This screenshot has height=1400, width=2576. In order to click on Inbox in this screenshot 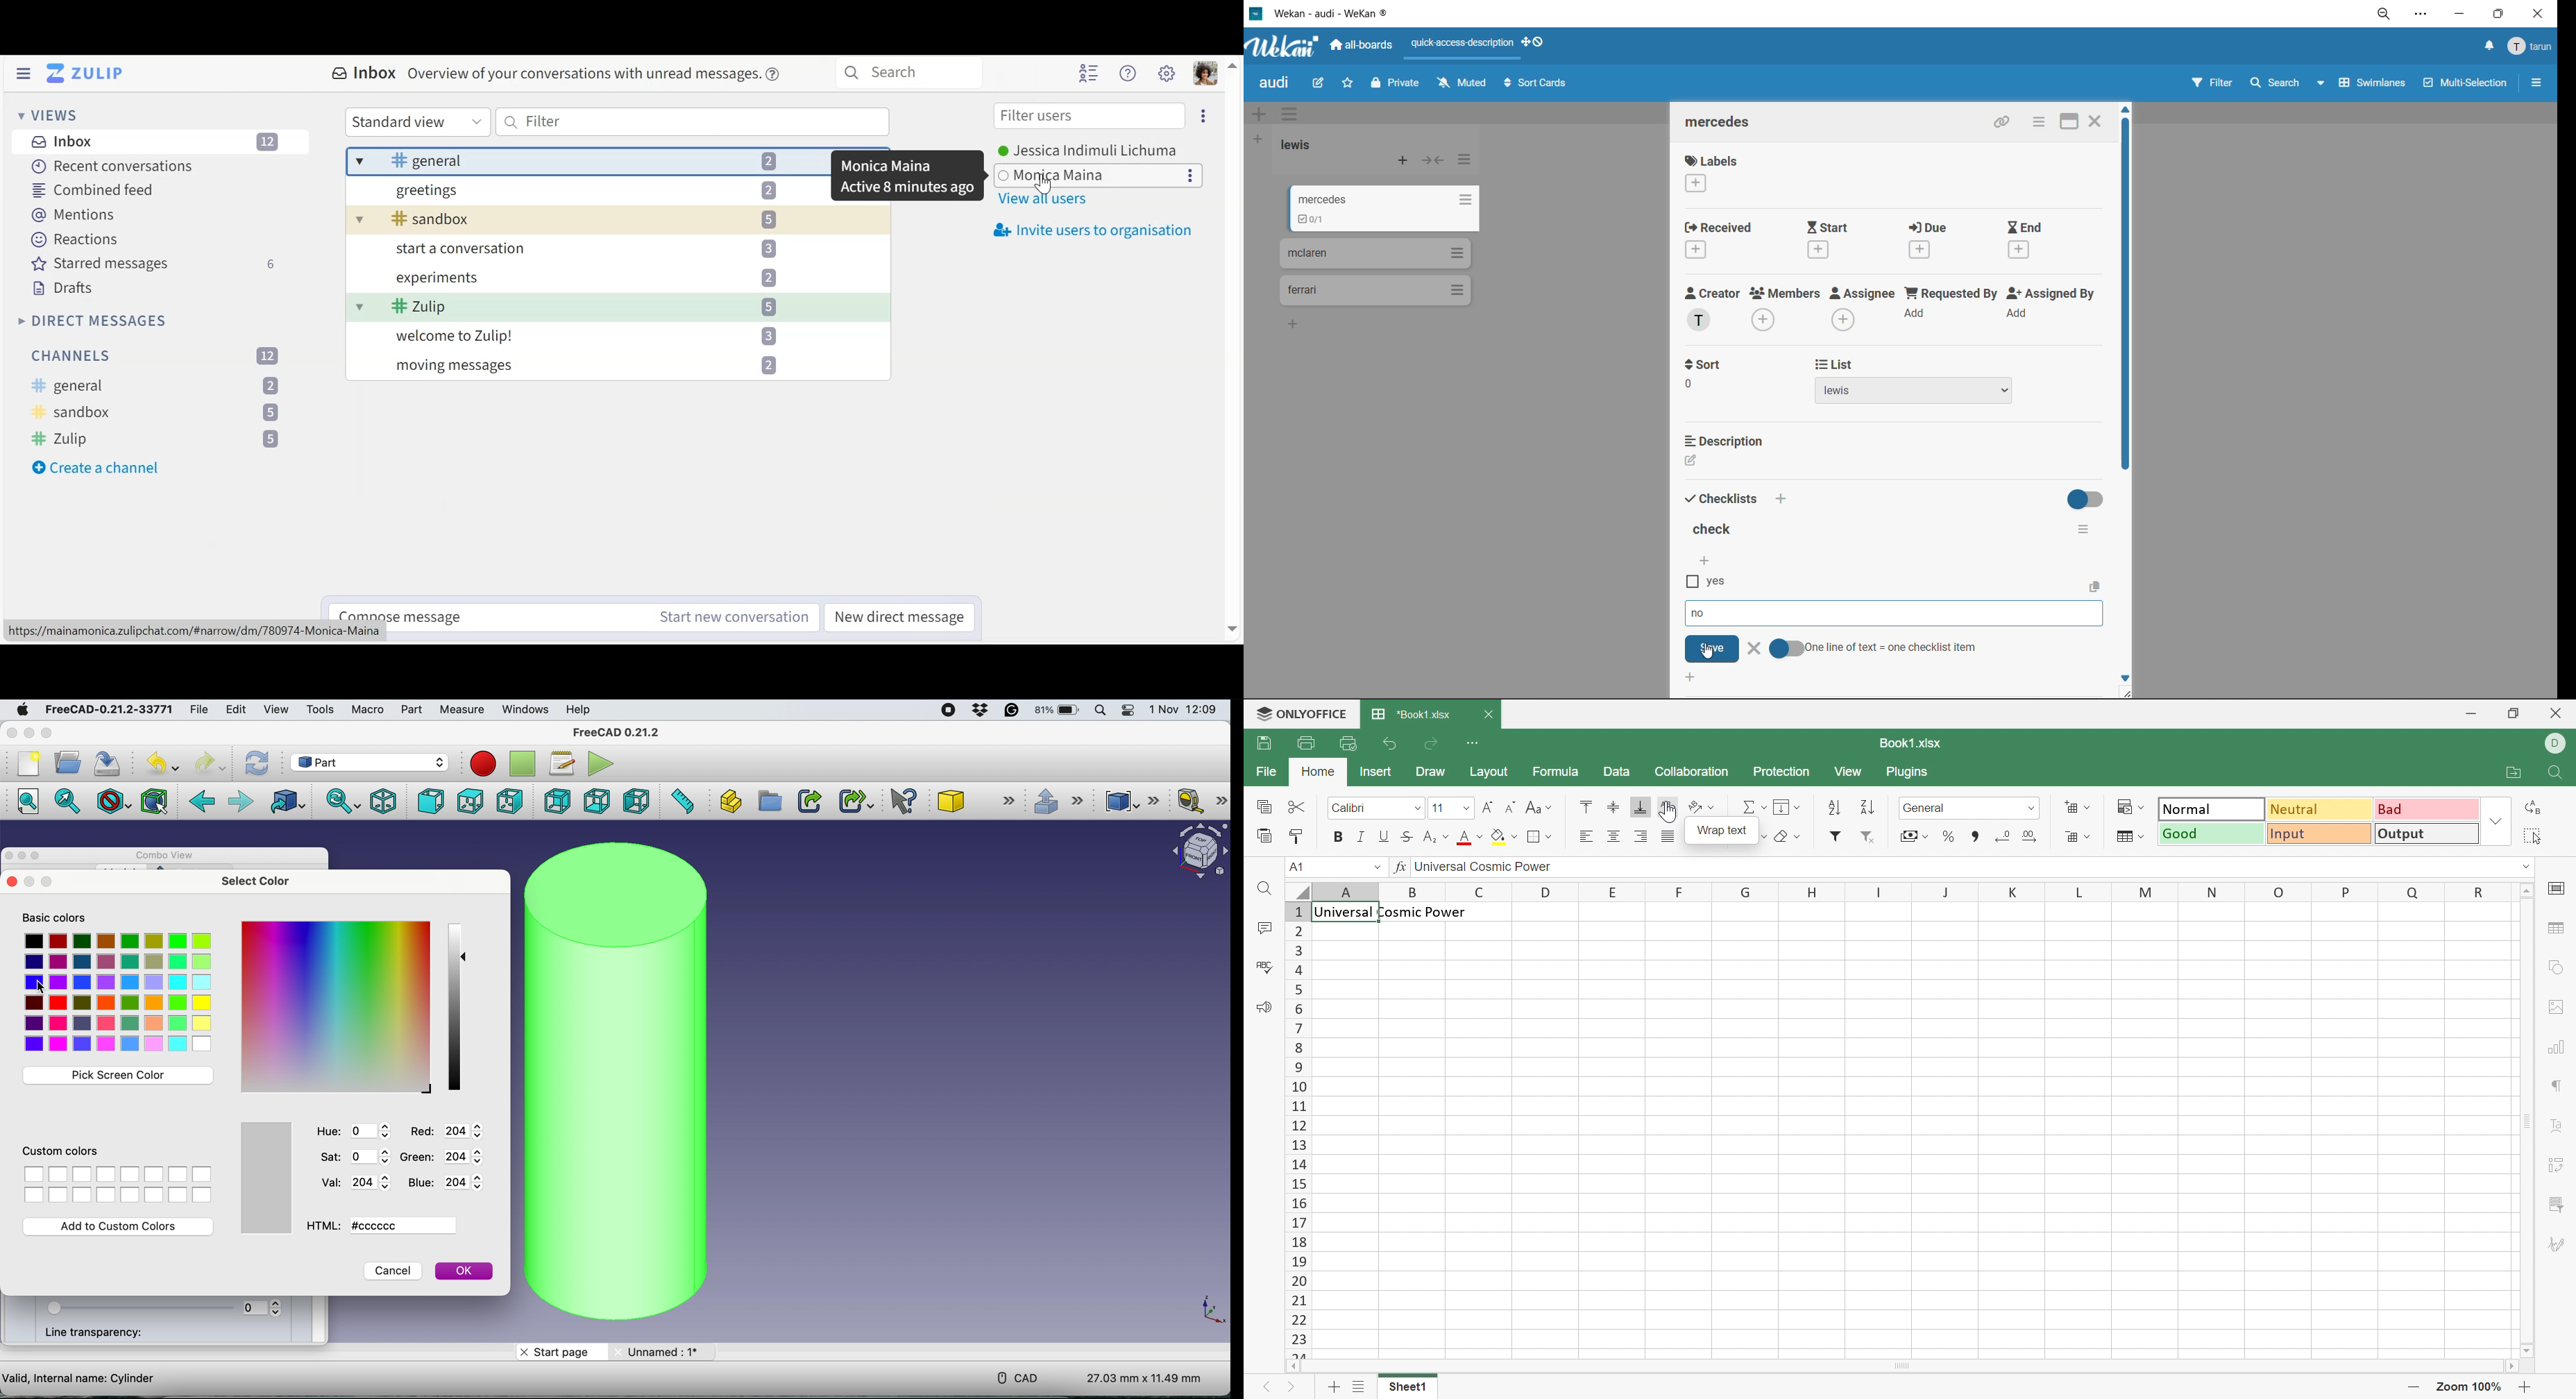, I will do `click(365, 73)`.